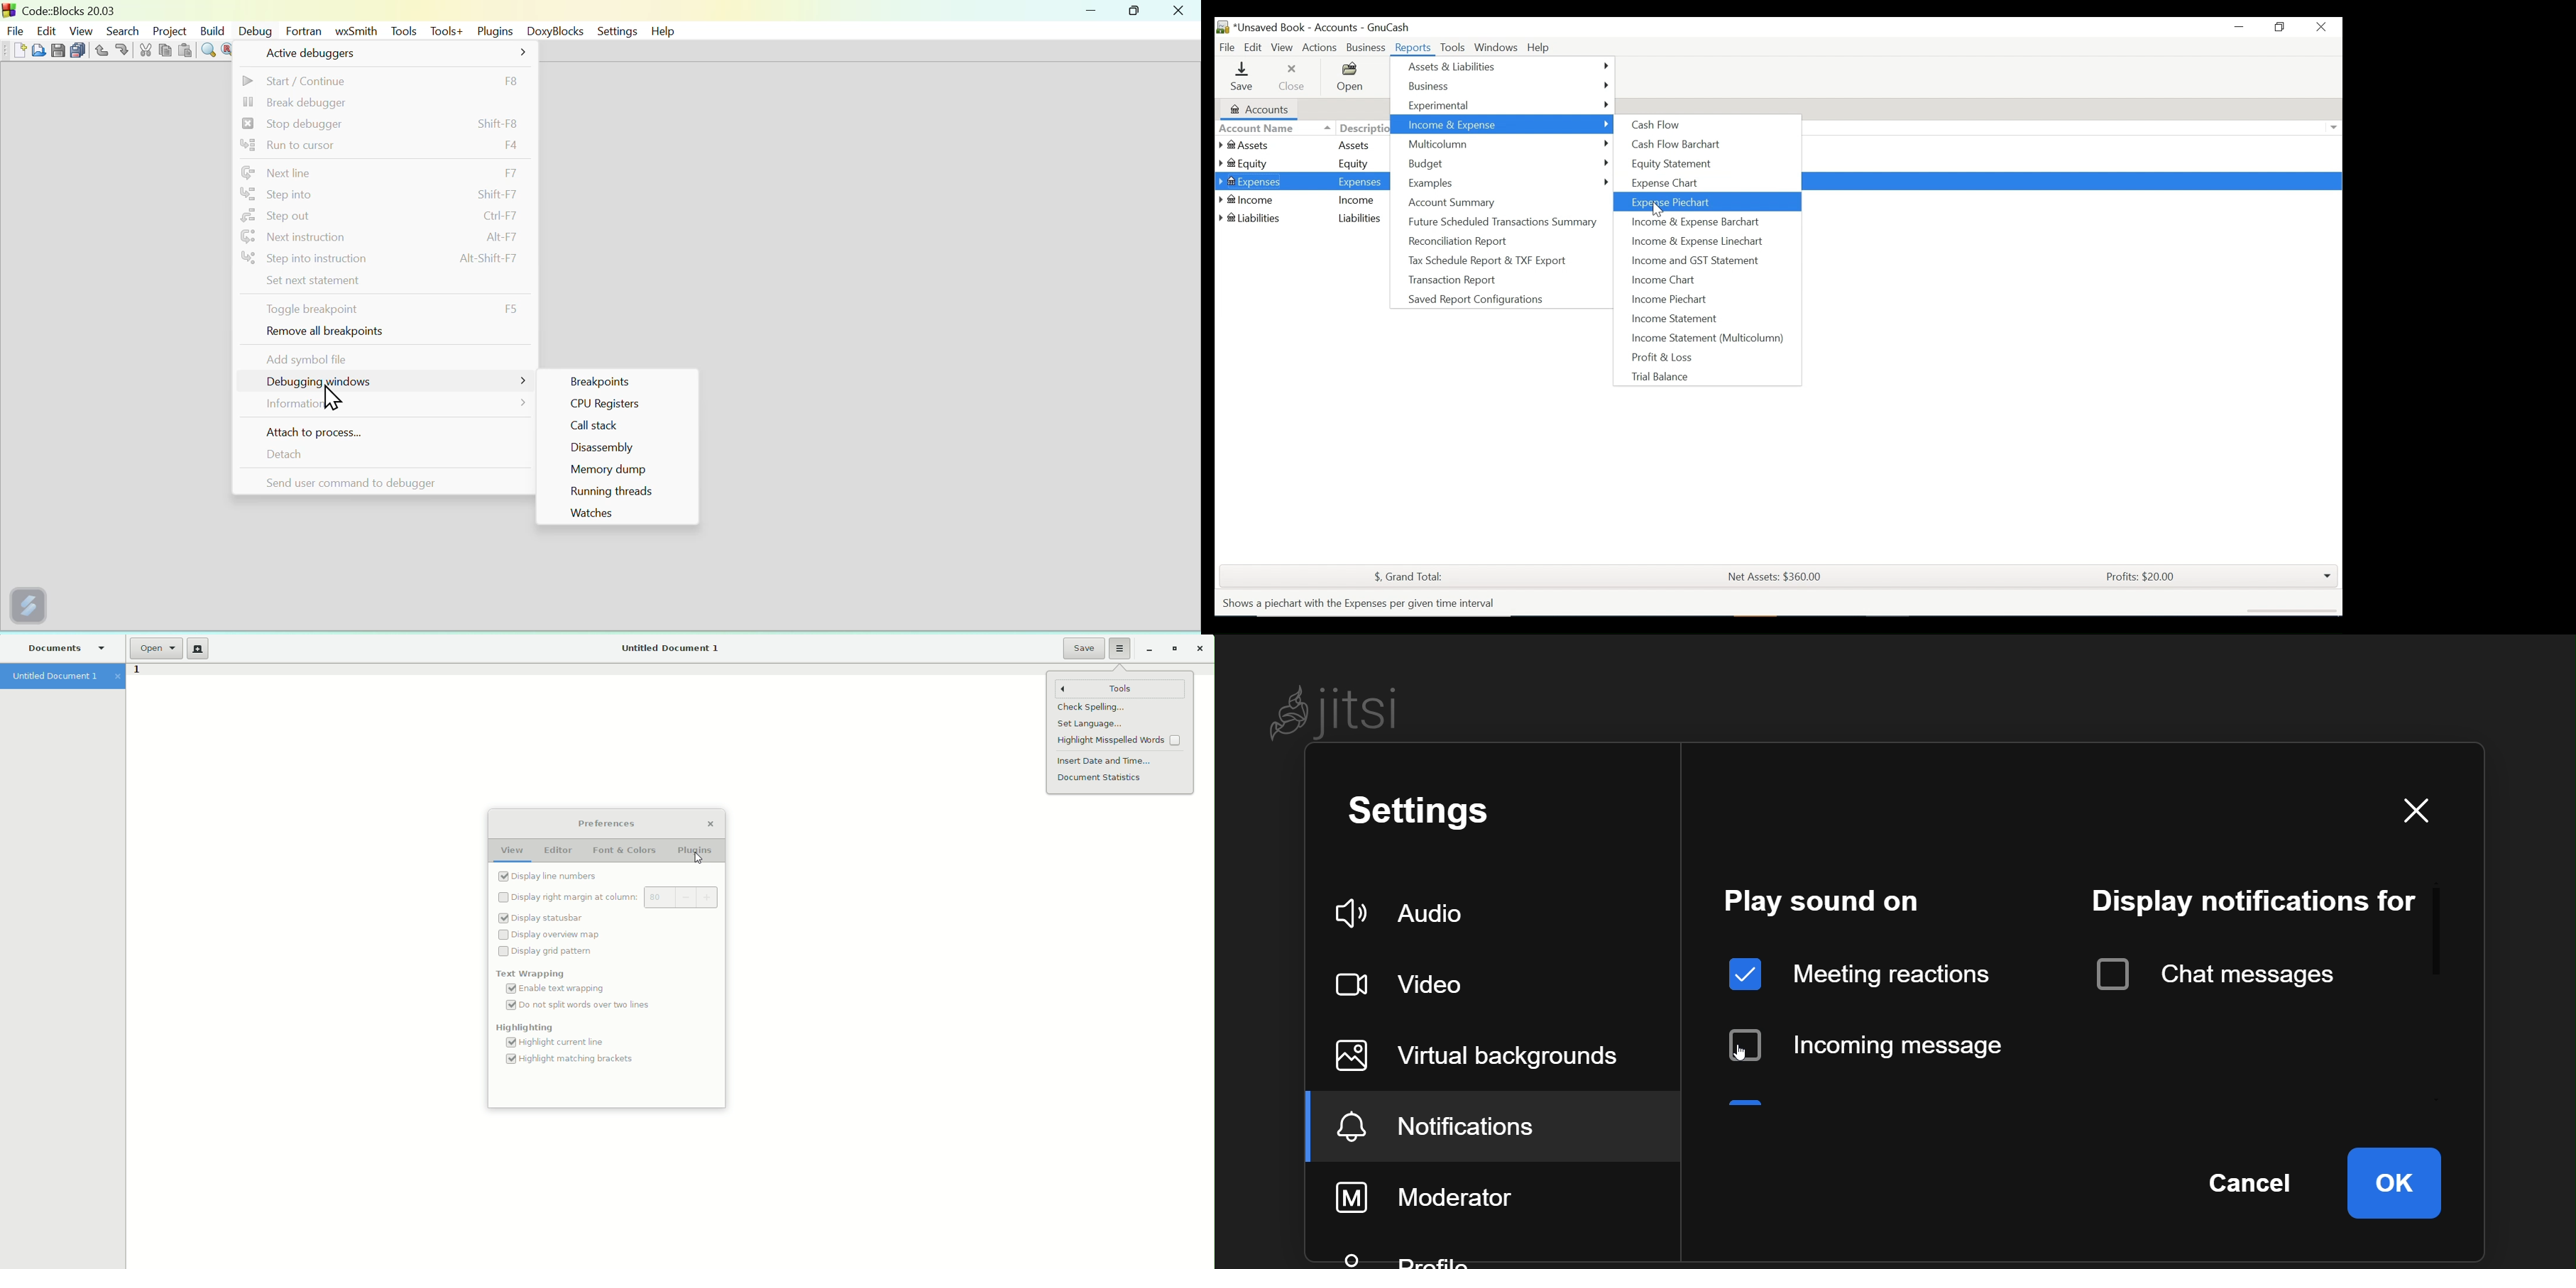 Image resolution: width=2576 pixels, height=1288 pixels. Describe the element at coordinates (403, 29) in the screenshot. I see `Tools` at that location.